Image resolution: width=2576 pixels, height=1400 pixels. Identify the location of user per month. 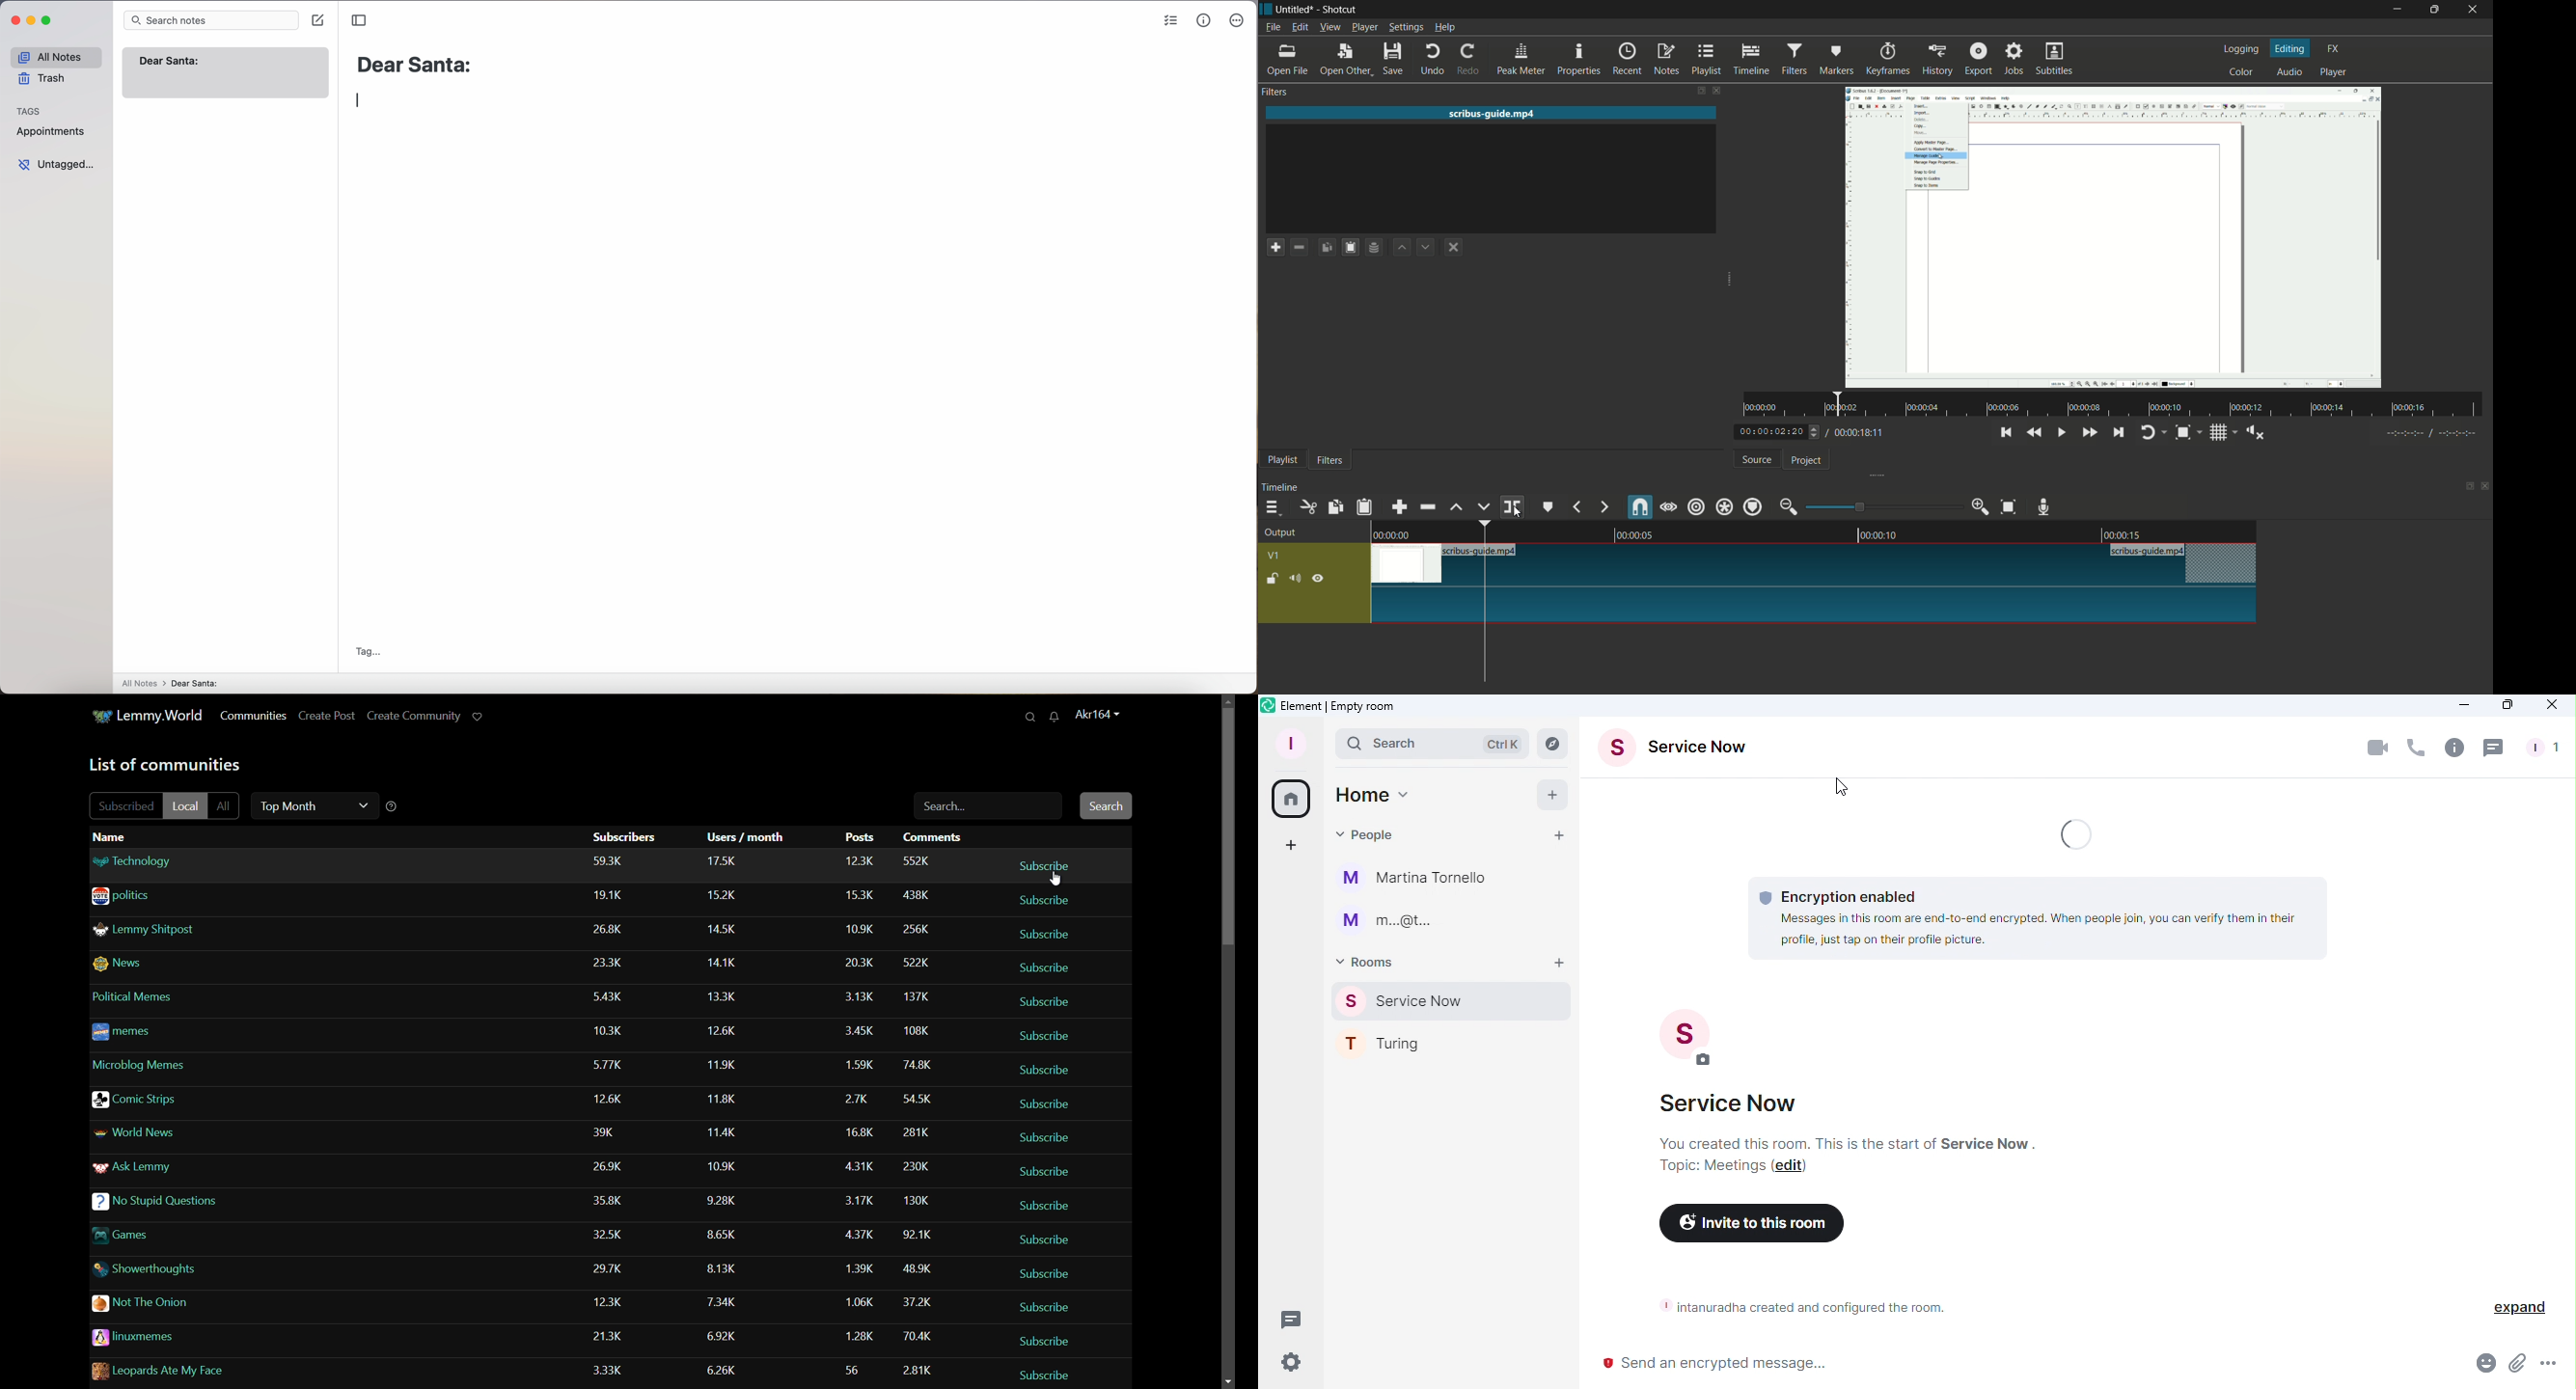
(726, 1130).